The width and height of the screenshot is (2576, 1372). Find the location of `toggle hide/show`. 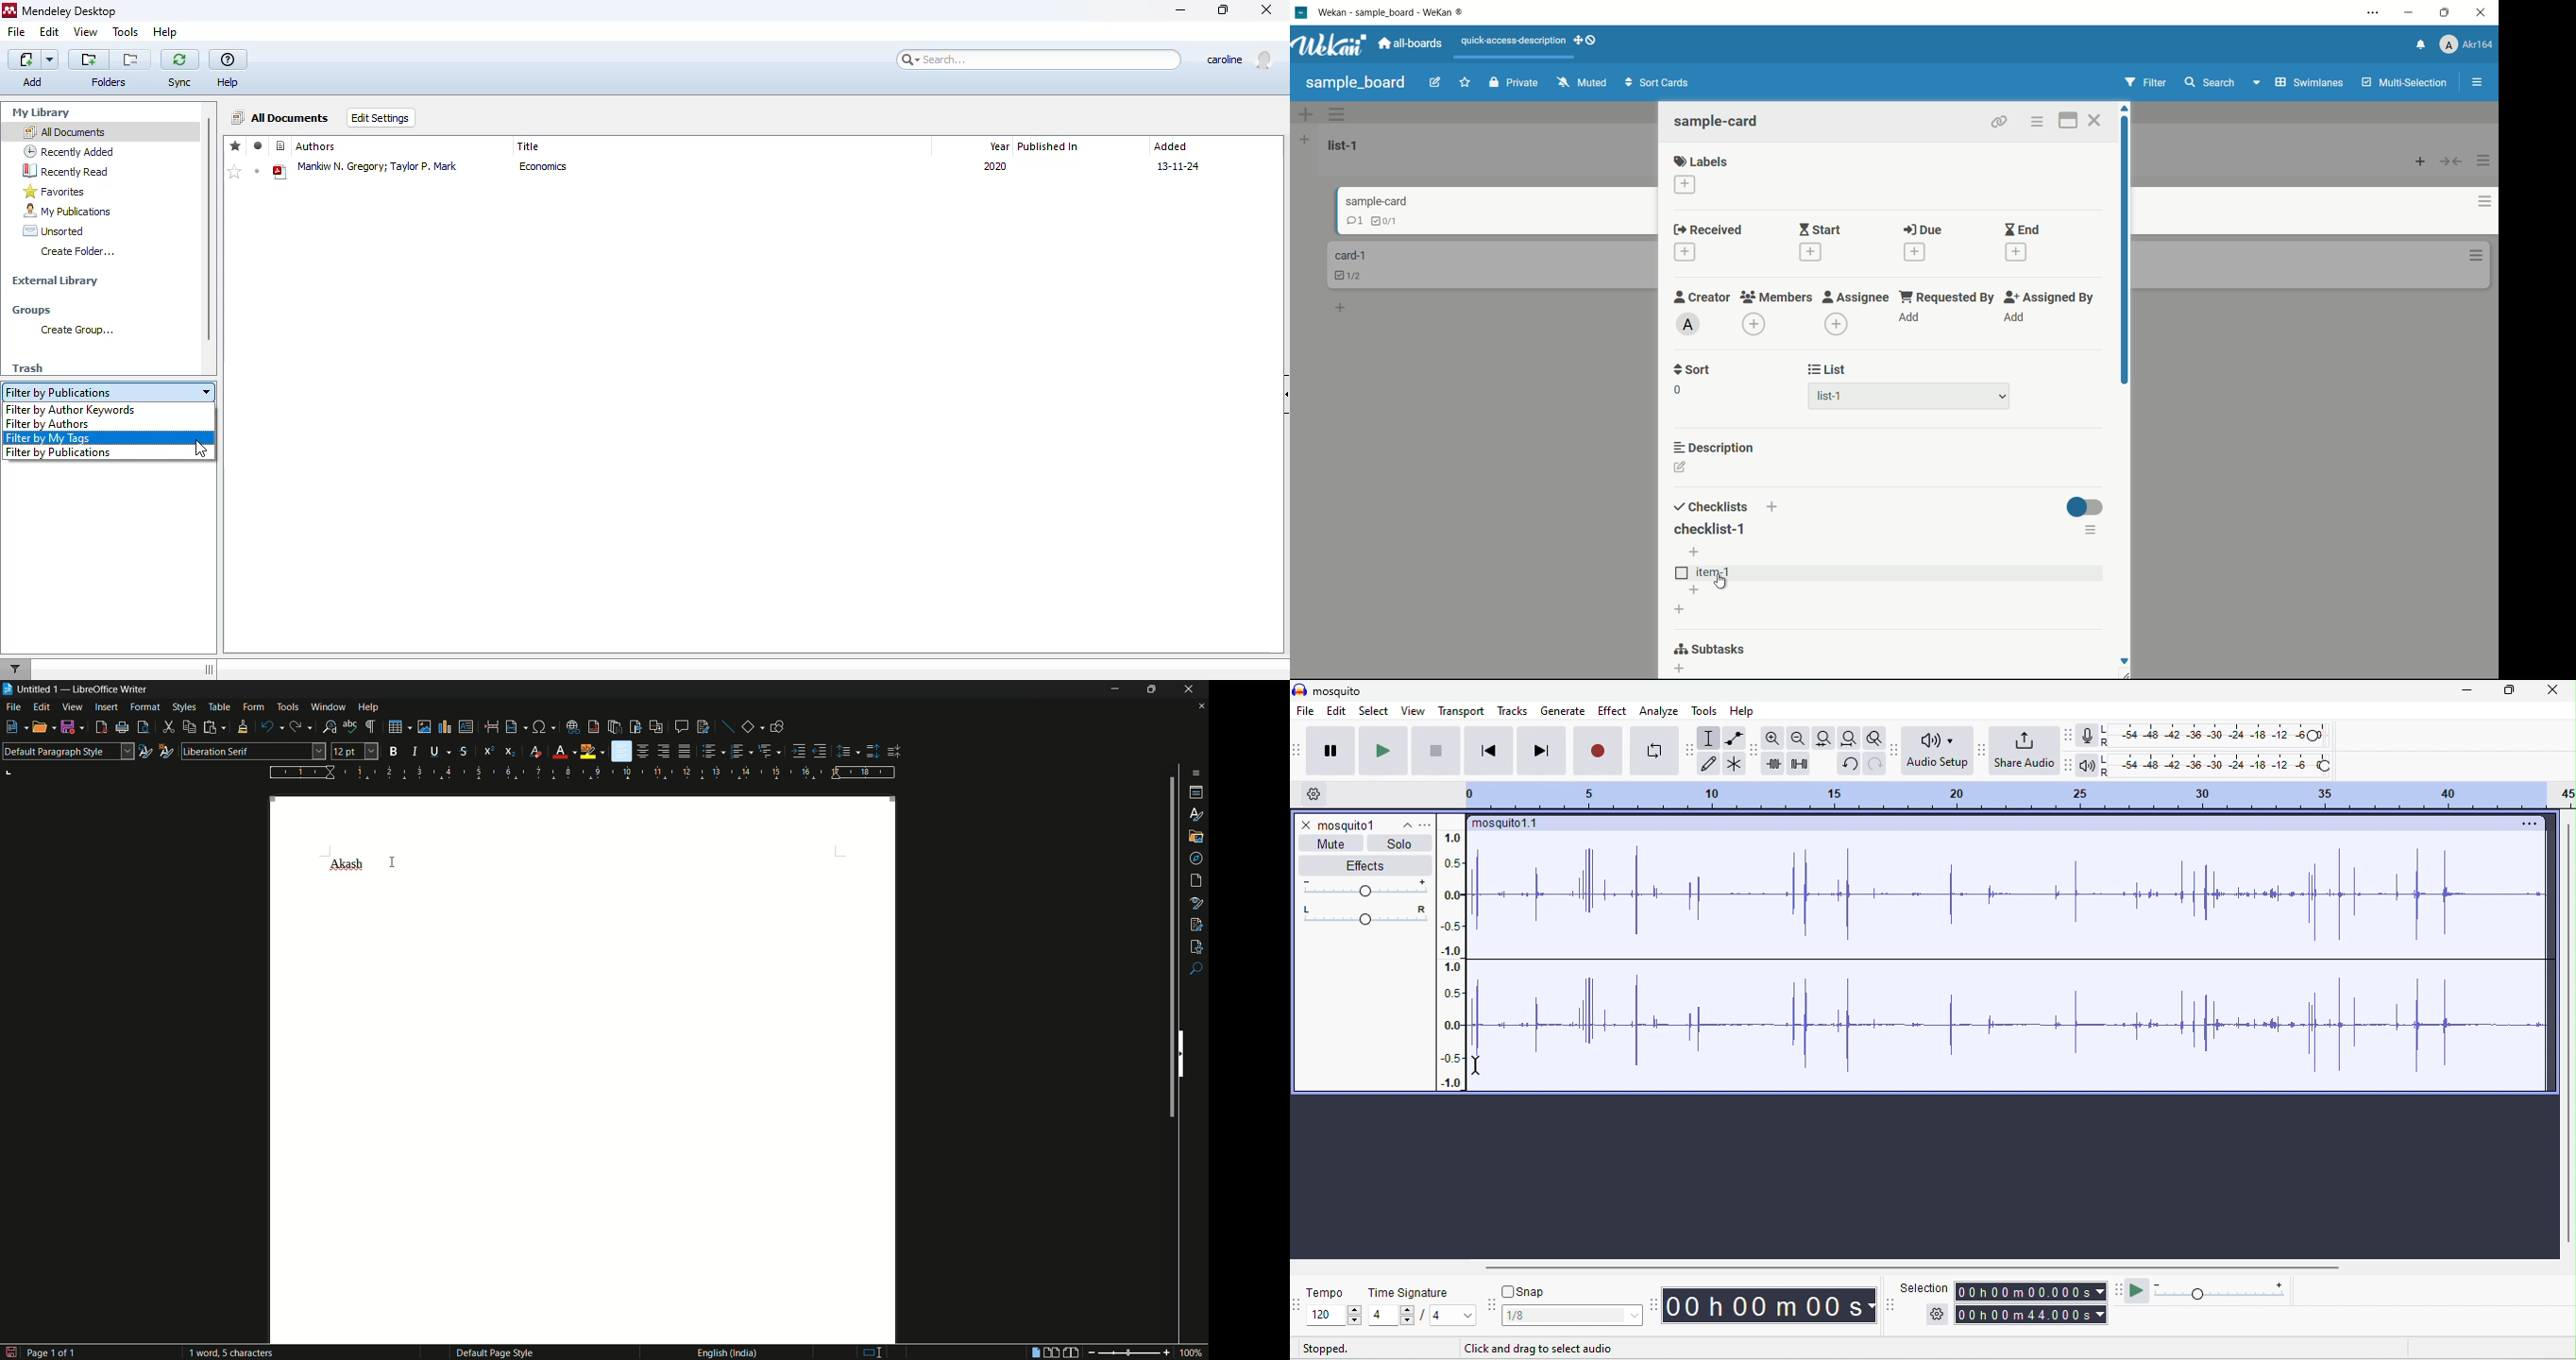

toggle hide/show is located at coordinates (208, 669).